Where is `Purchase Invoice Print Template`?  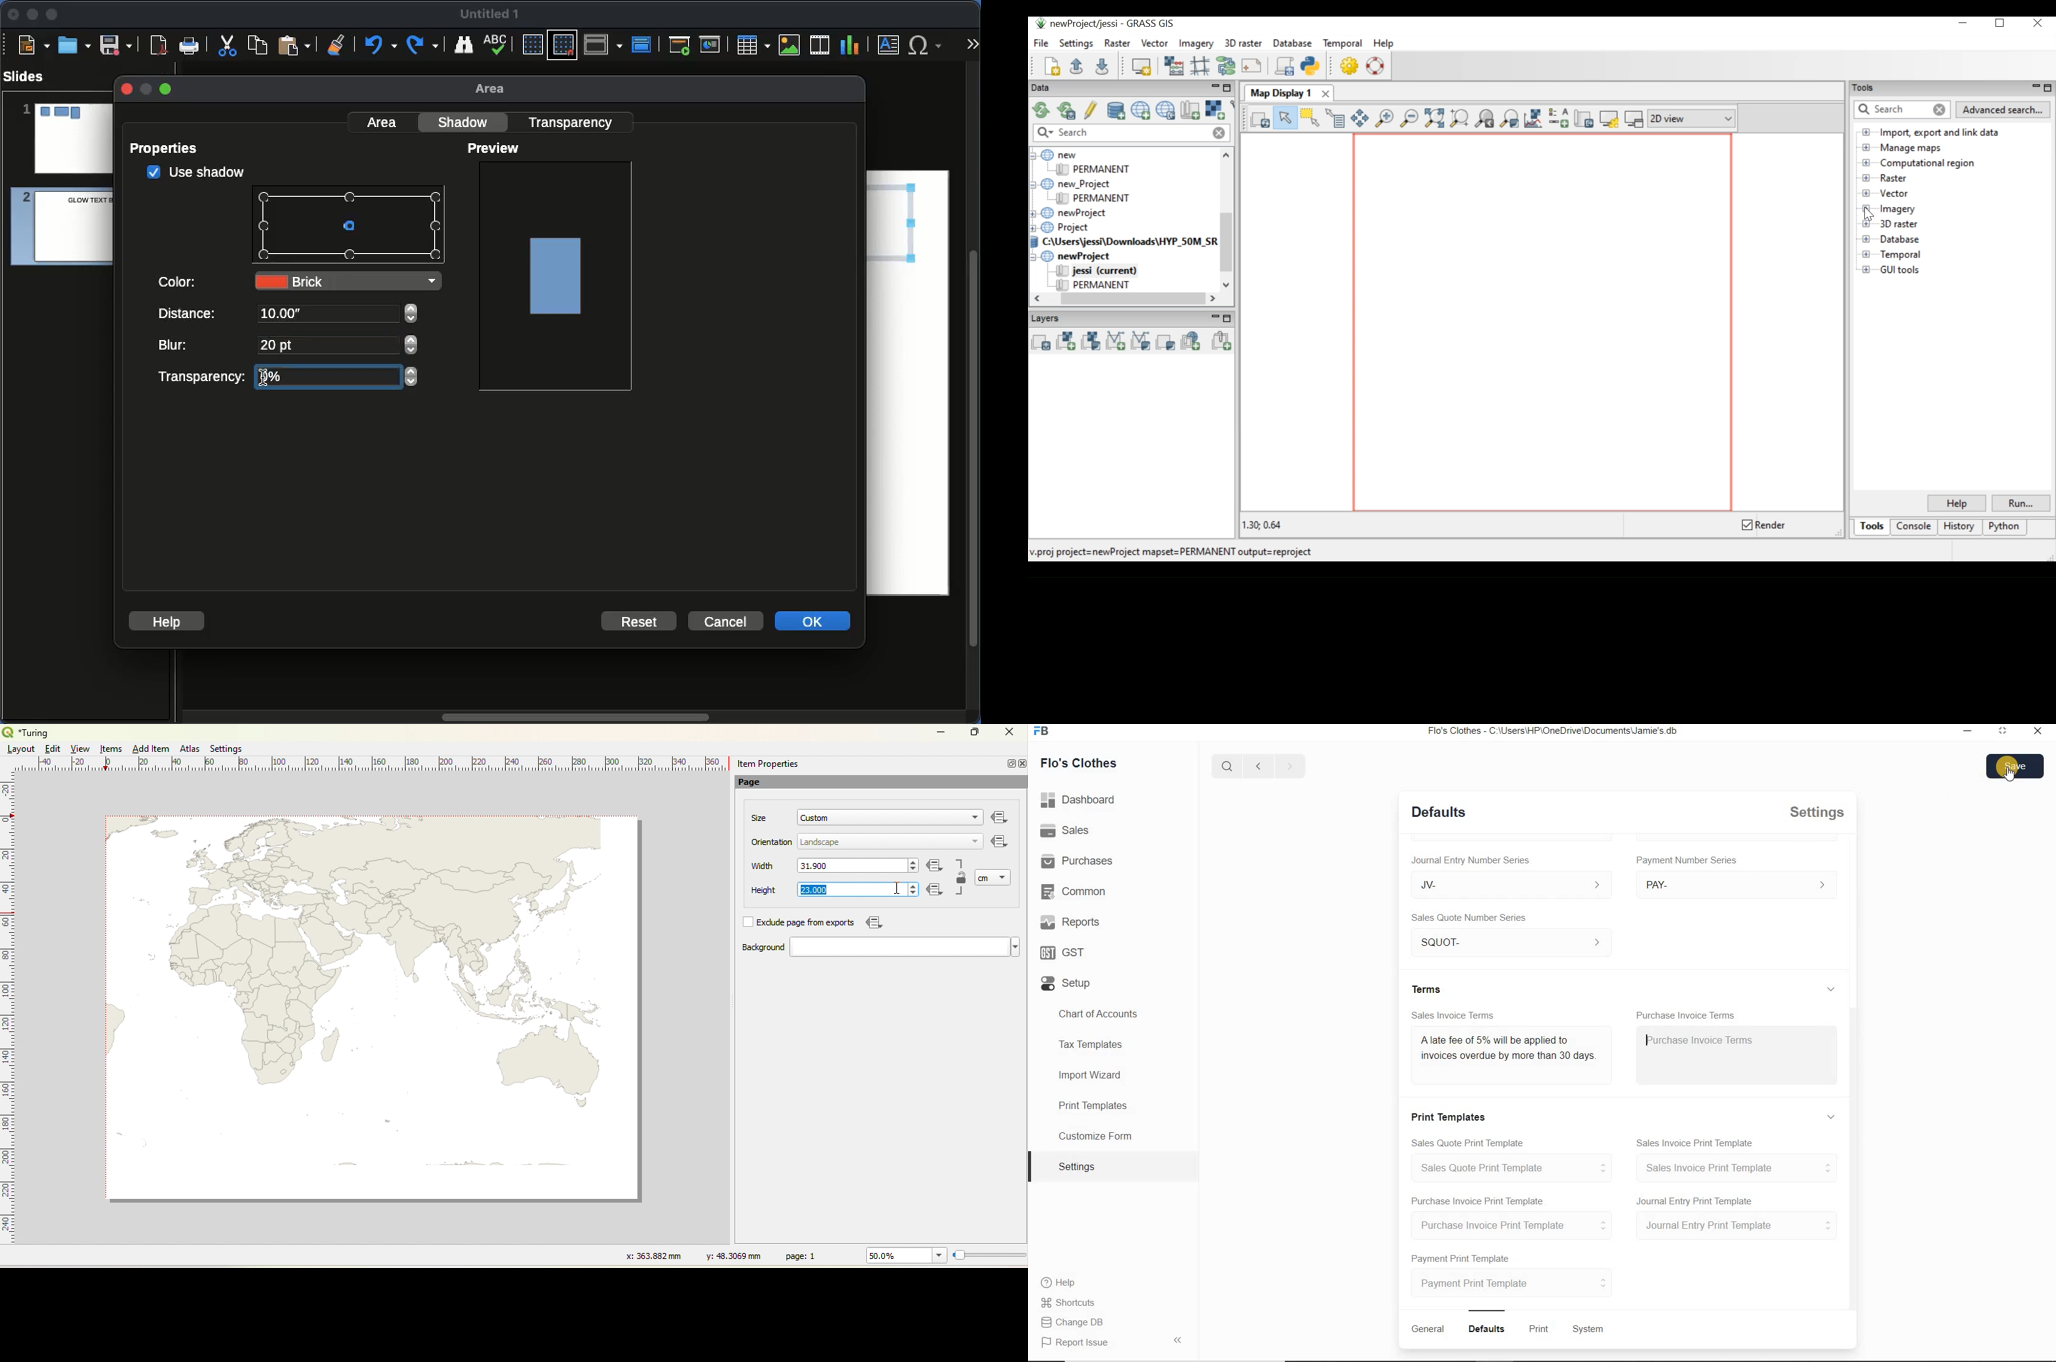 Purchase Invoice Print Template is located at coordinates (1477, 1201).